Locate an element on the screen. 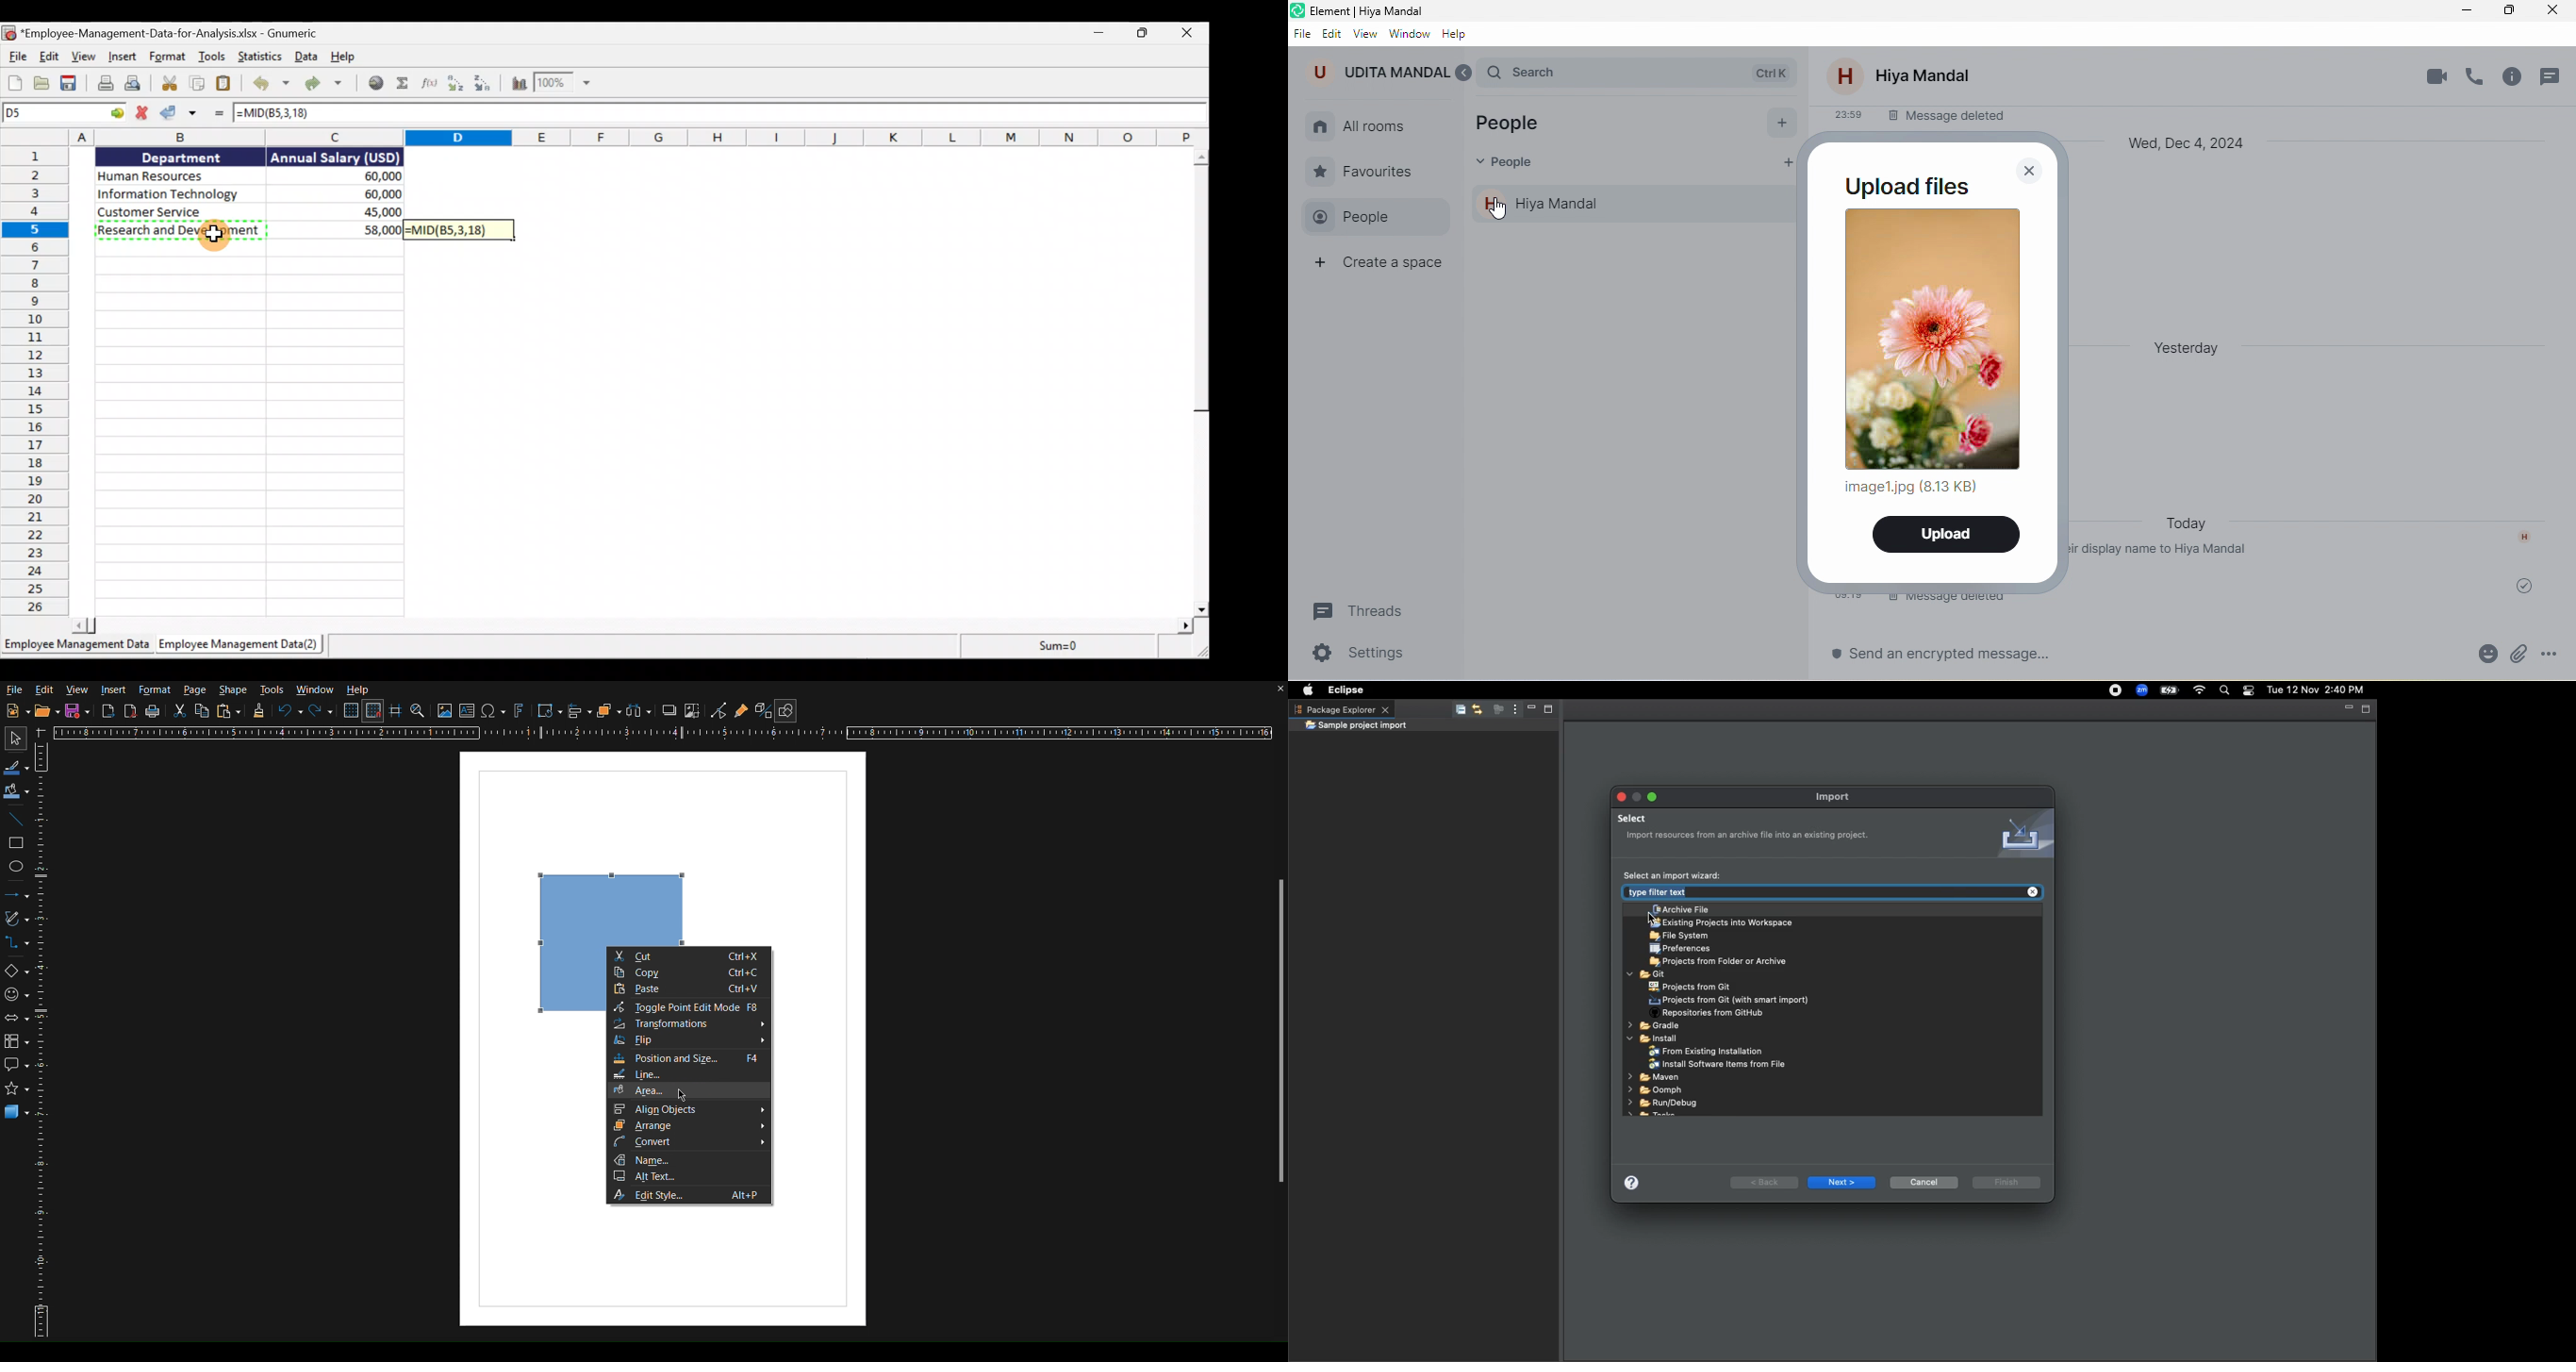 Image resolution: width=2576 pixels, height=1372 pixels. Circle is located at coordinates (17, 866).